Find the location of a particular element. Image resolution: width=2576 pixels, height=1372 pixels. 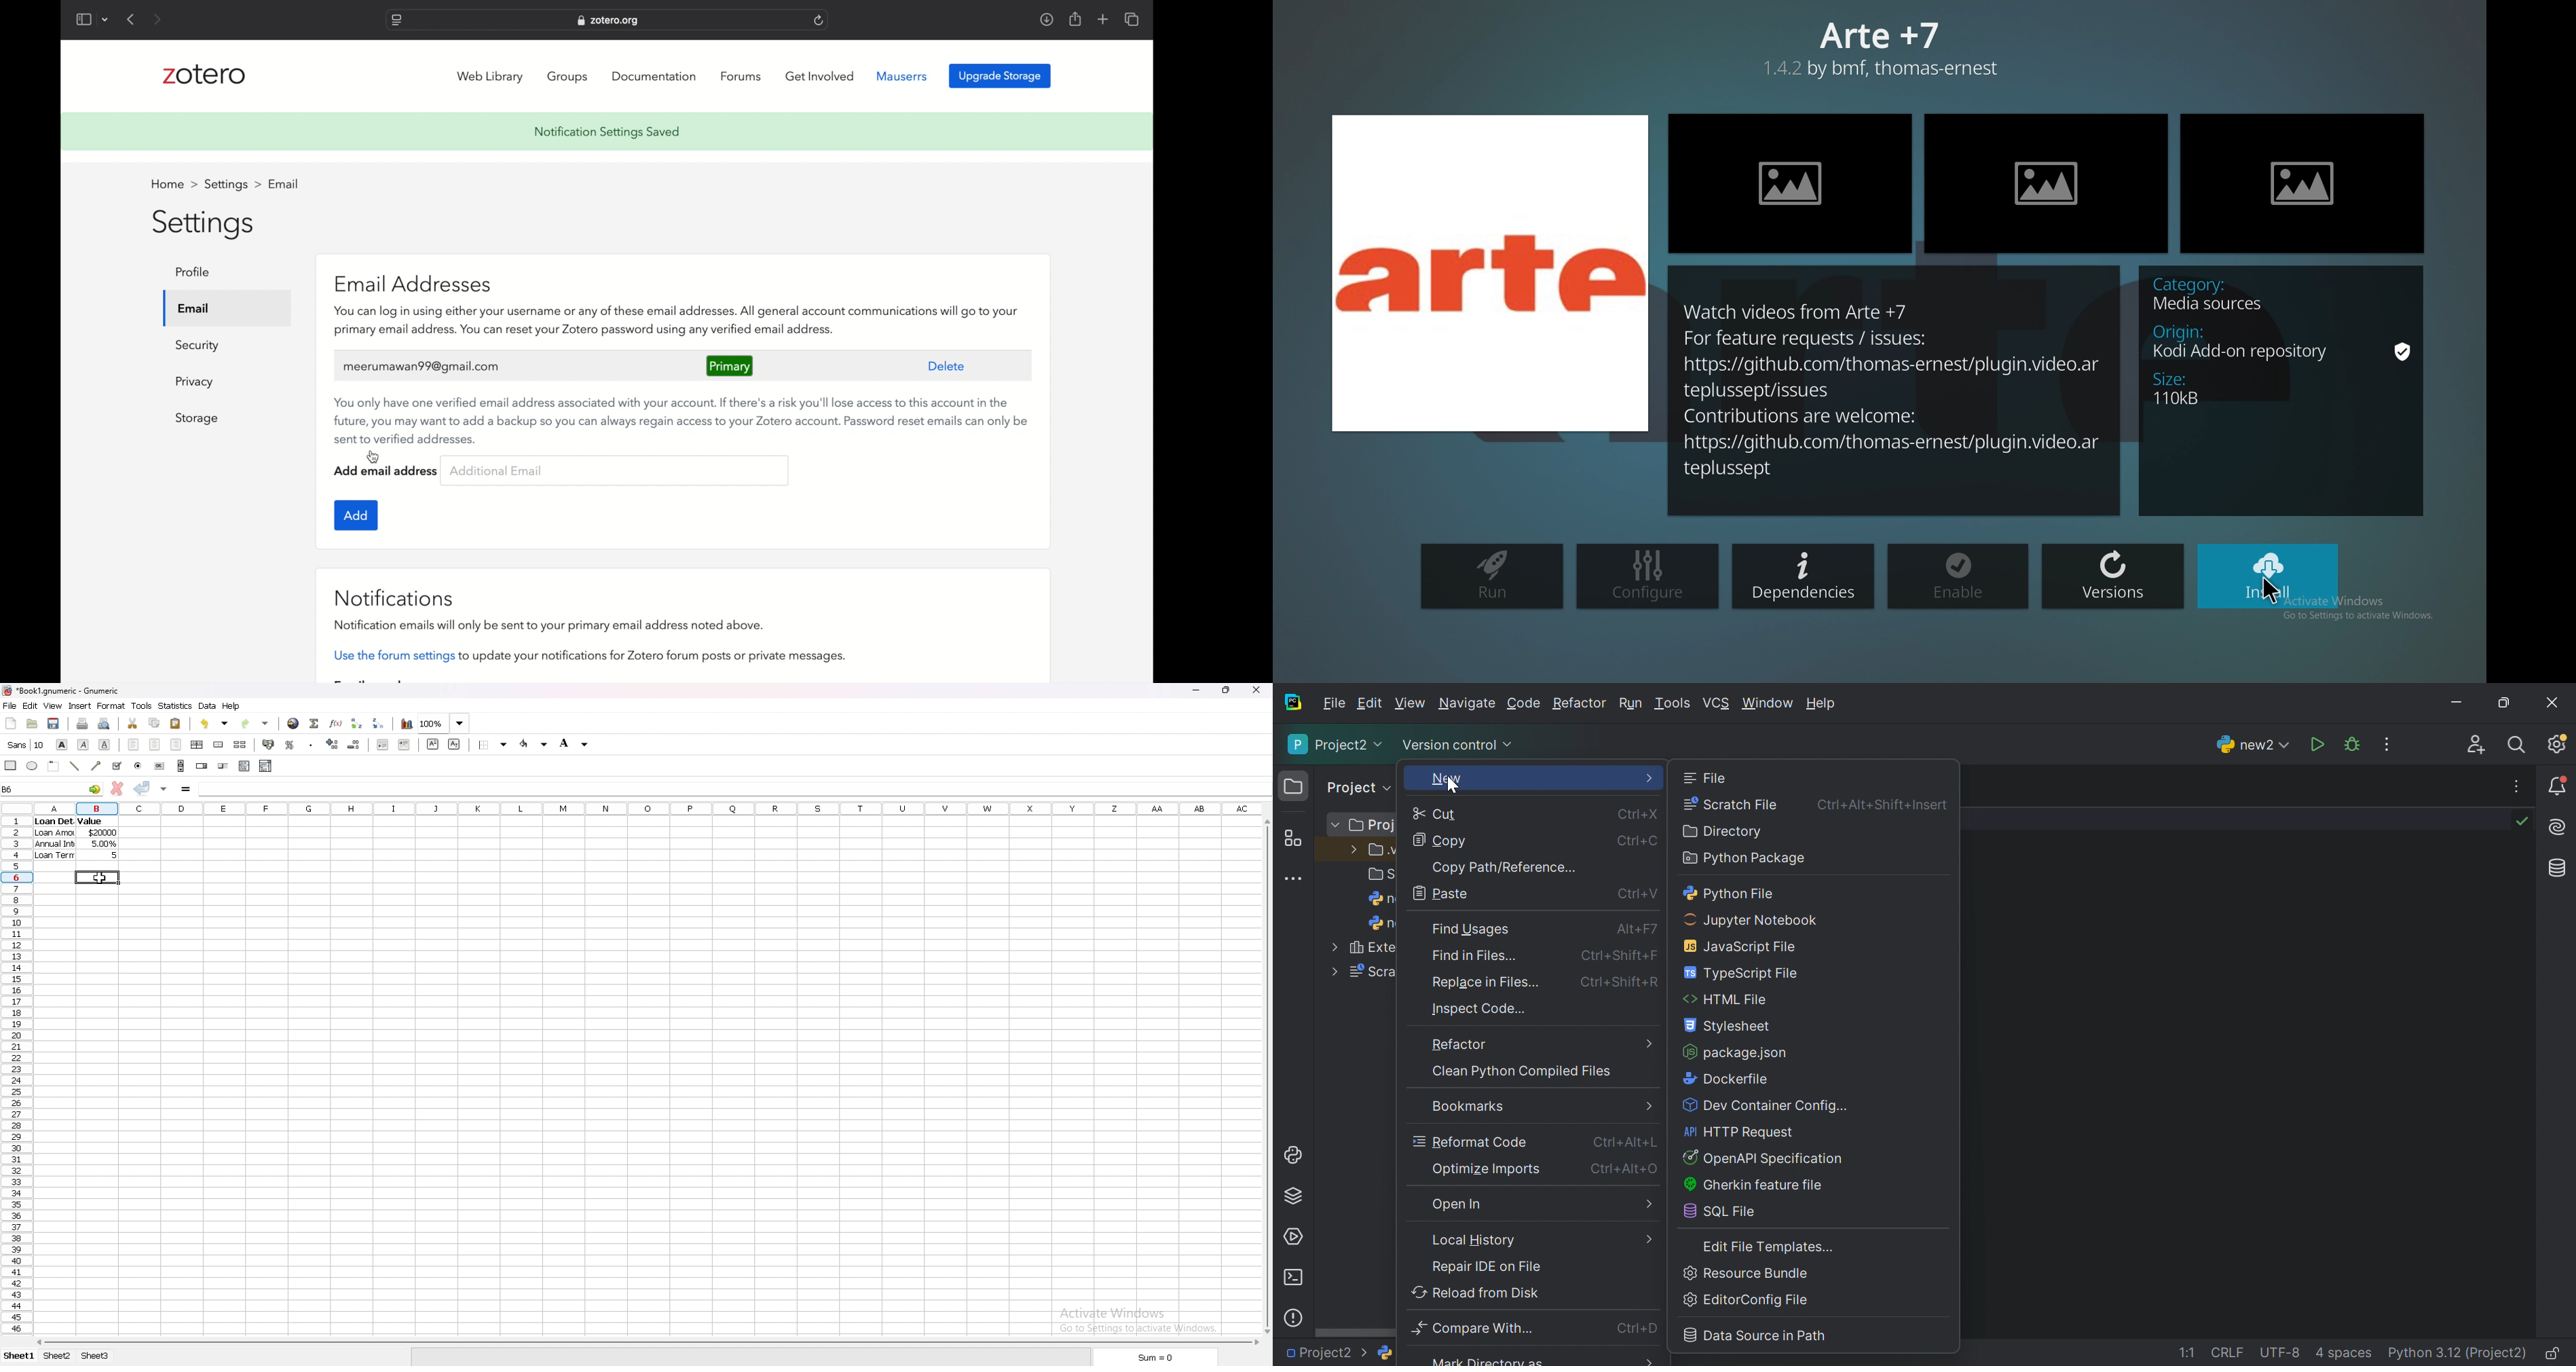

Refactor is located at coordinates (1459, 1044).